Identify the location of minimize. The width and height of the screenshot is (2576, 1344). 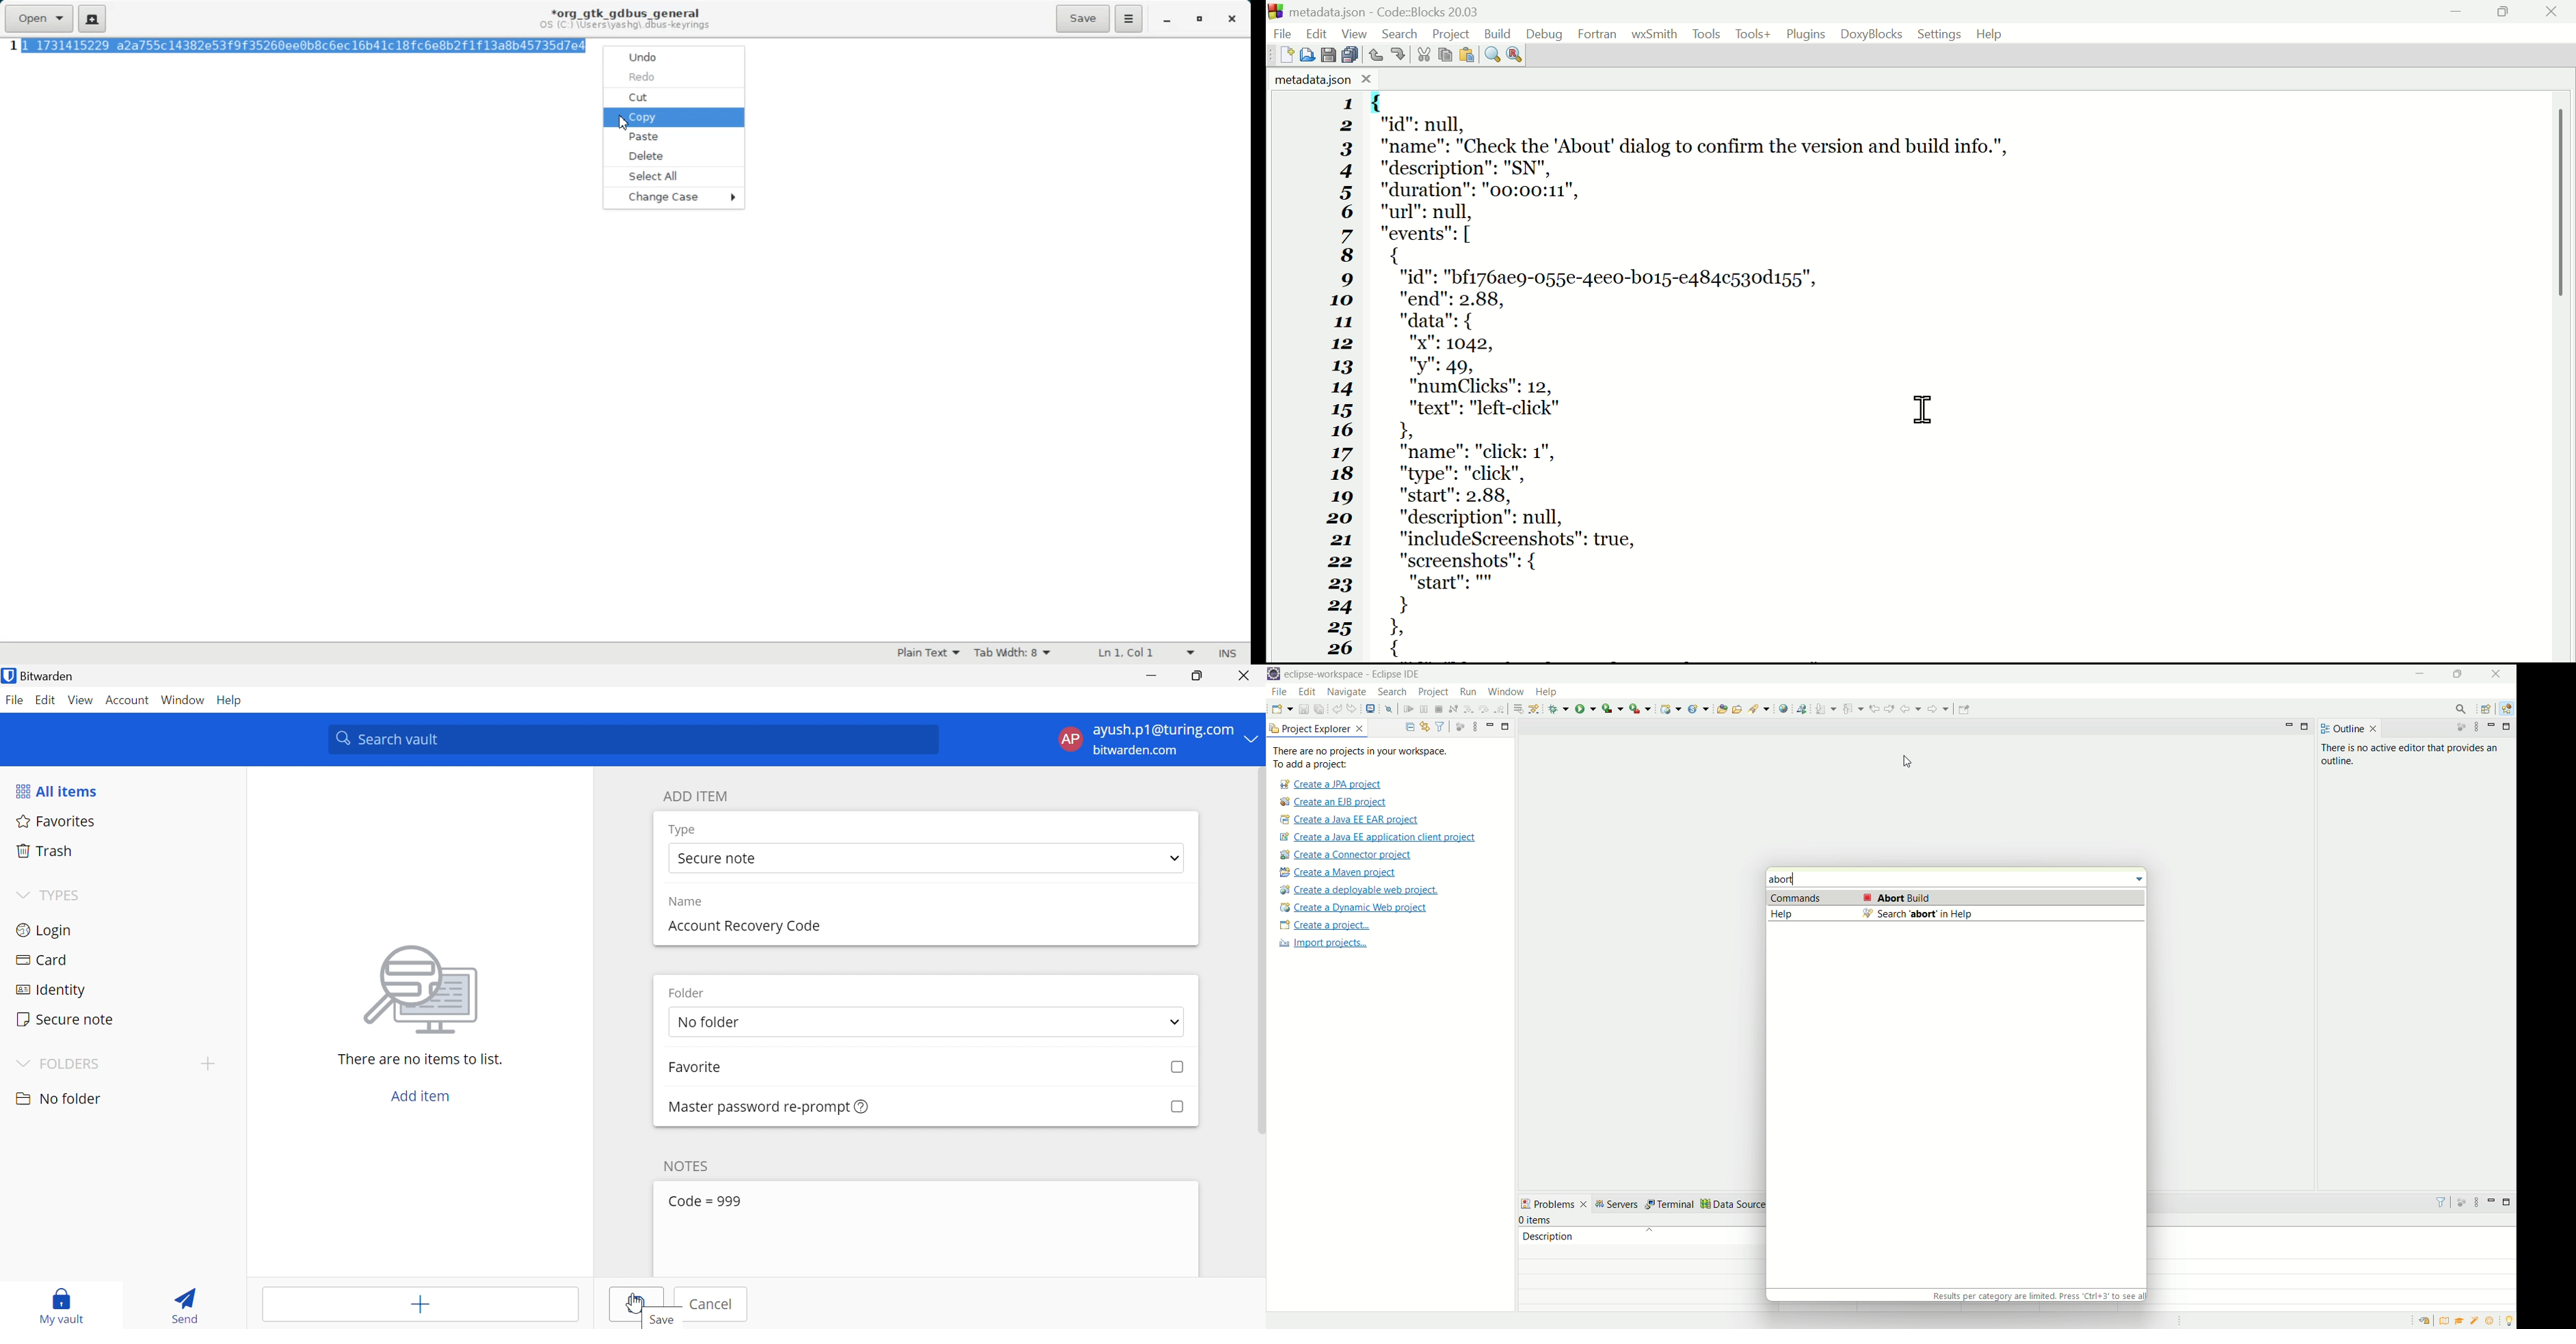
(2493, 727).